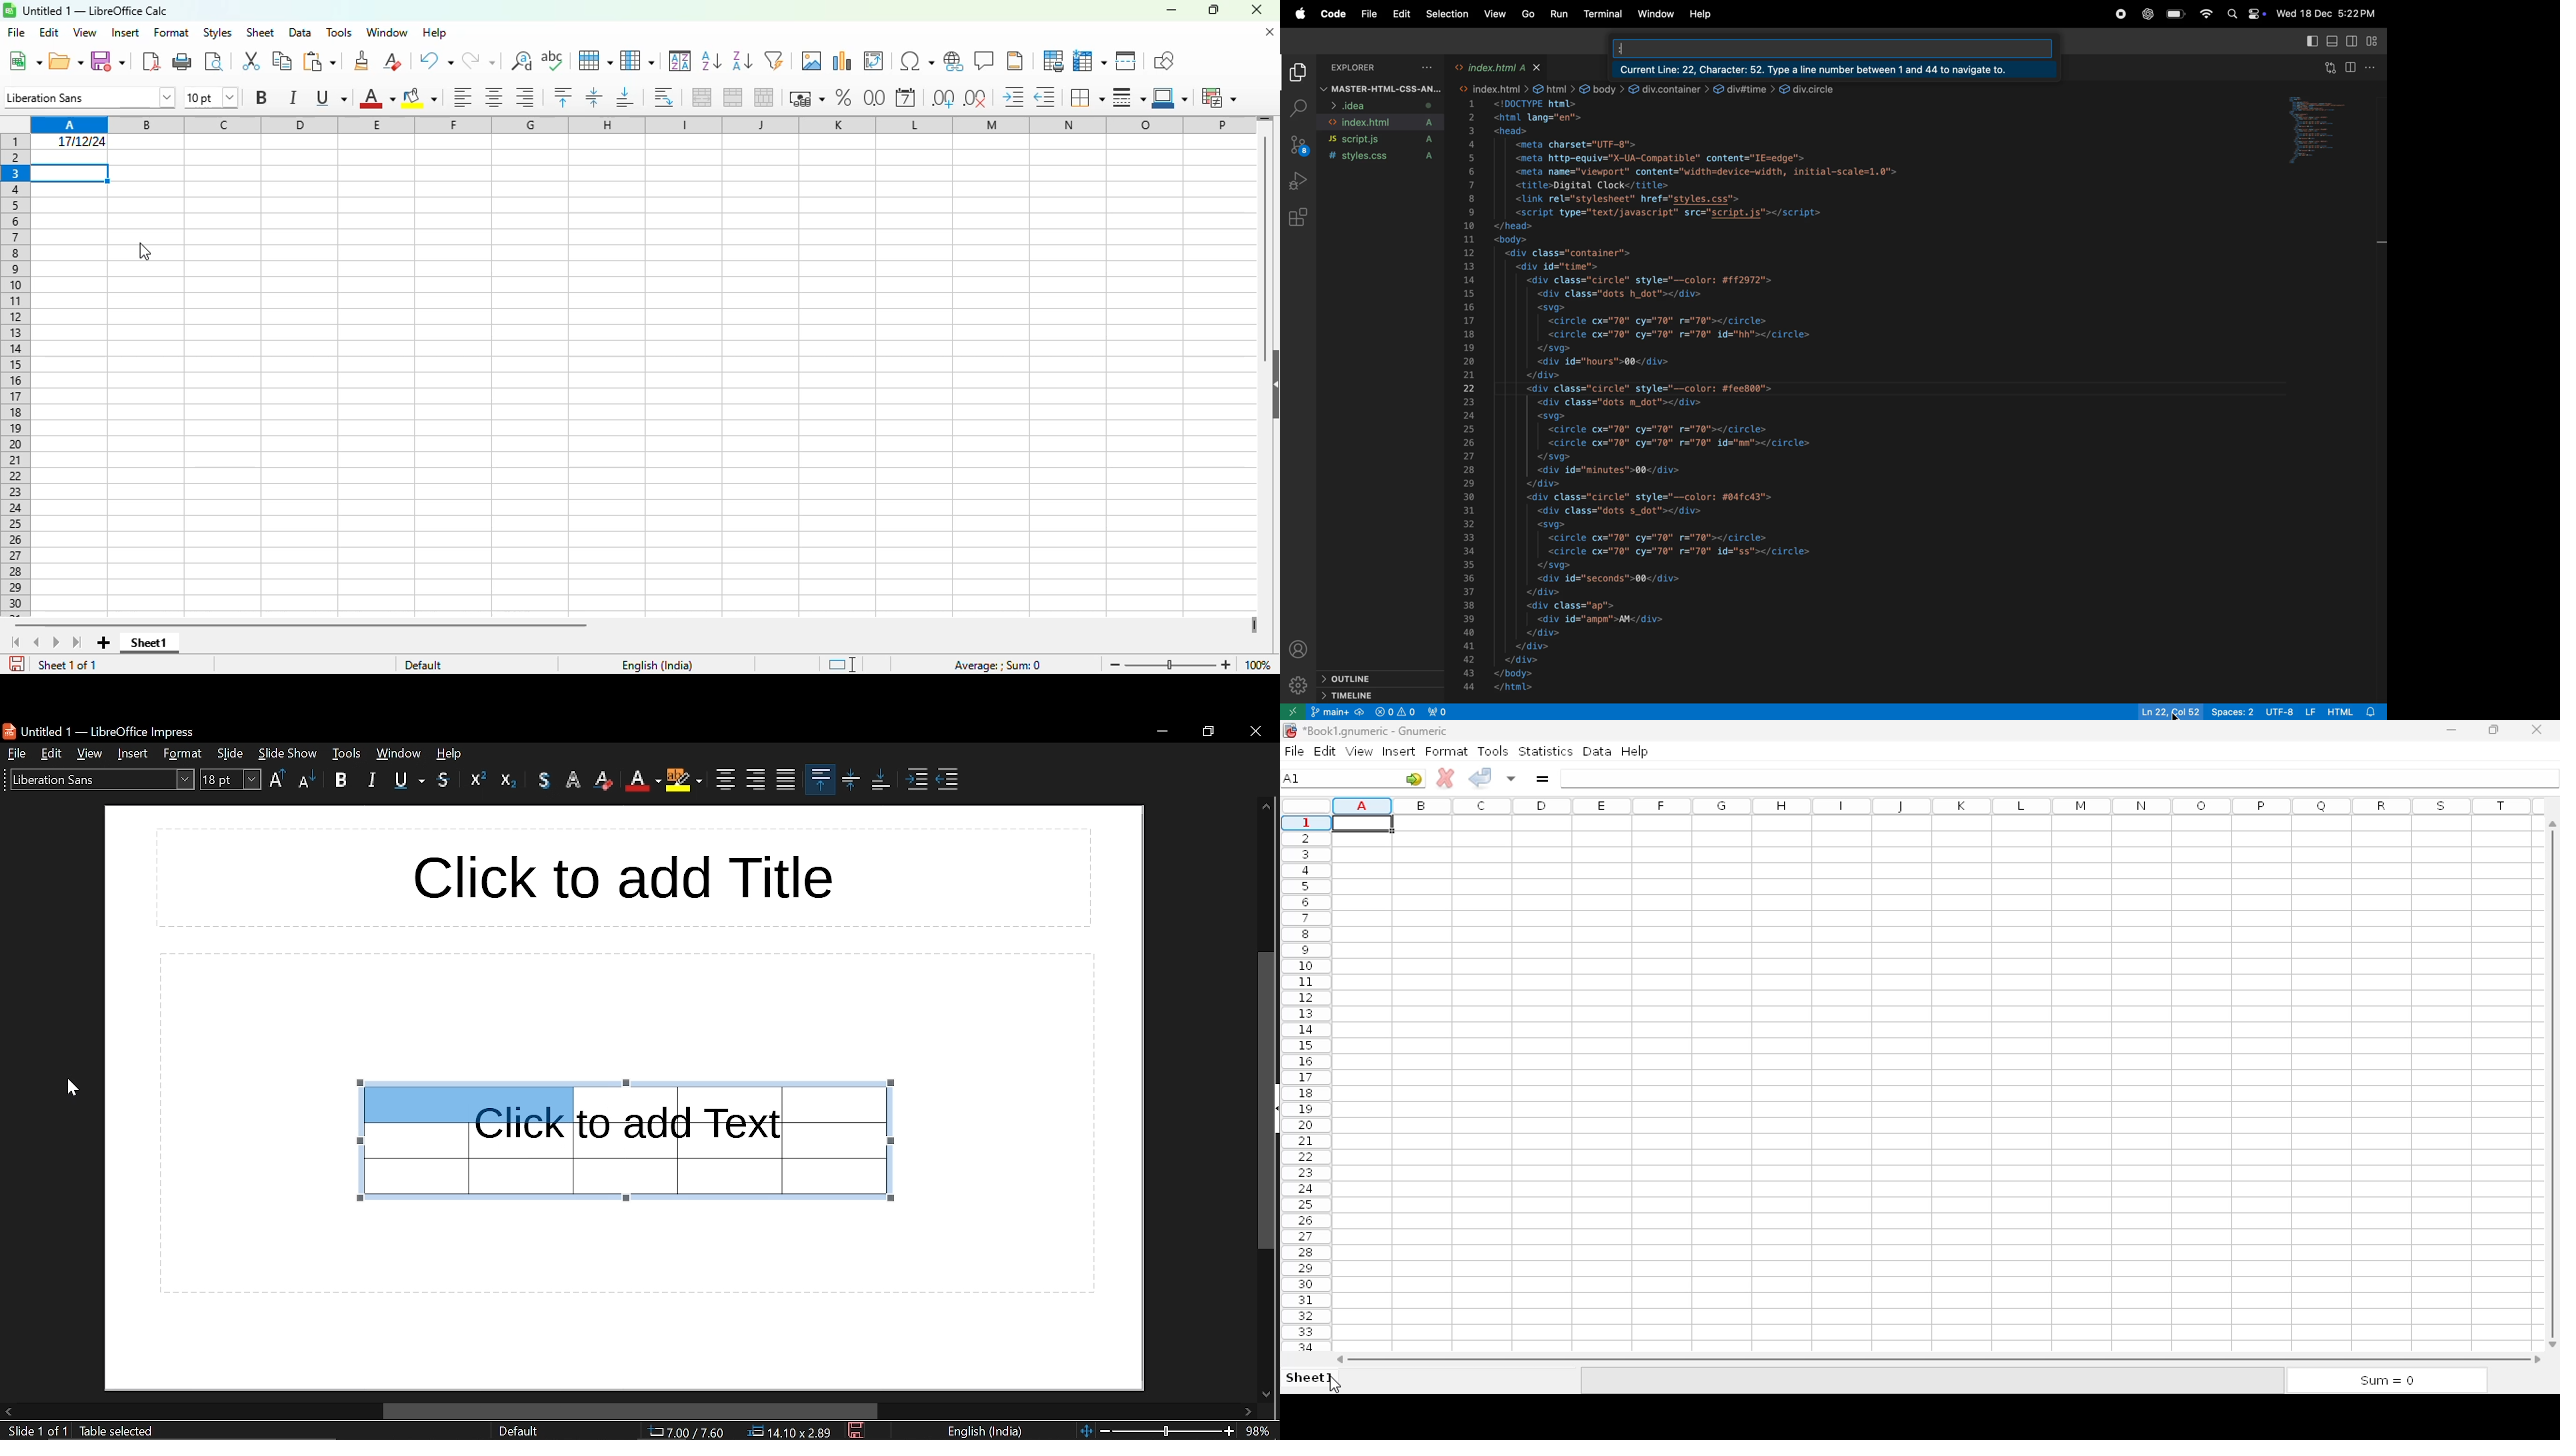  I want to click on decrease indent, so click(1045, 97).